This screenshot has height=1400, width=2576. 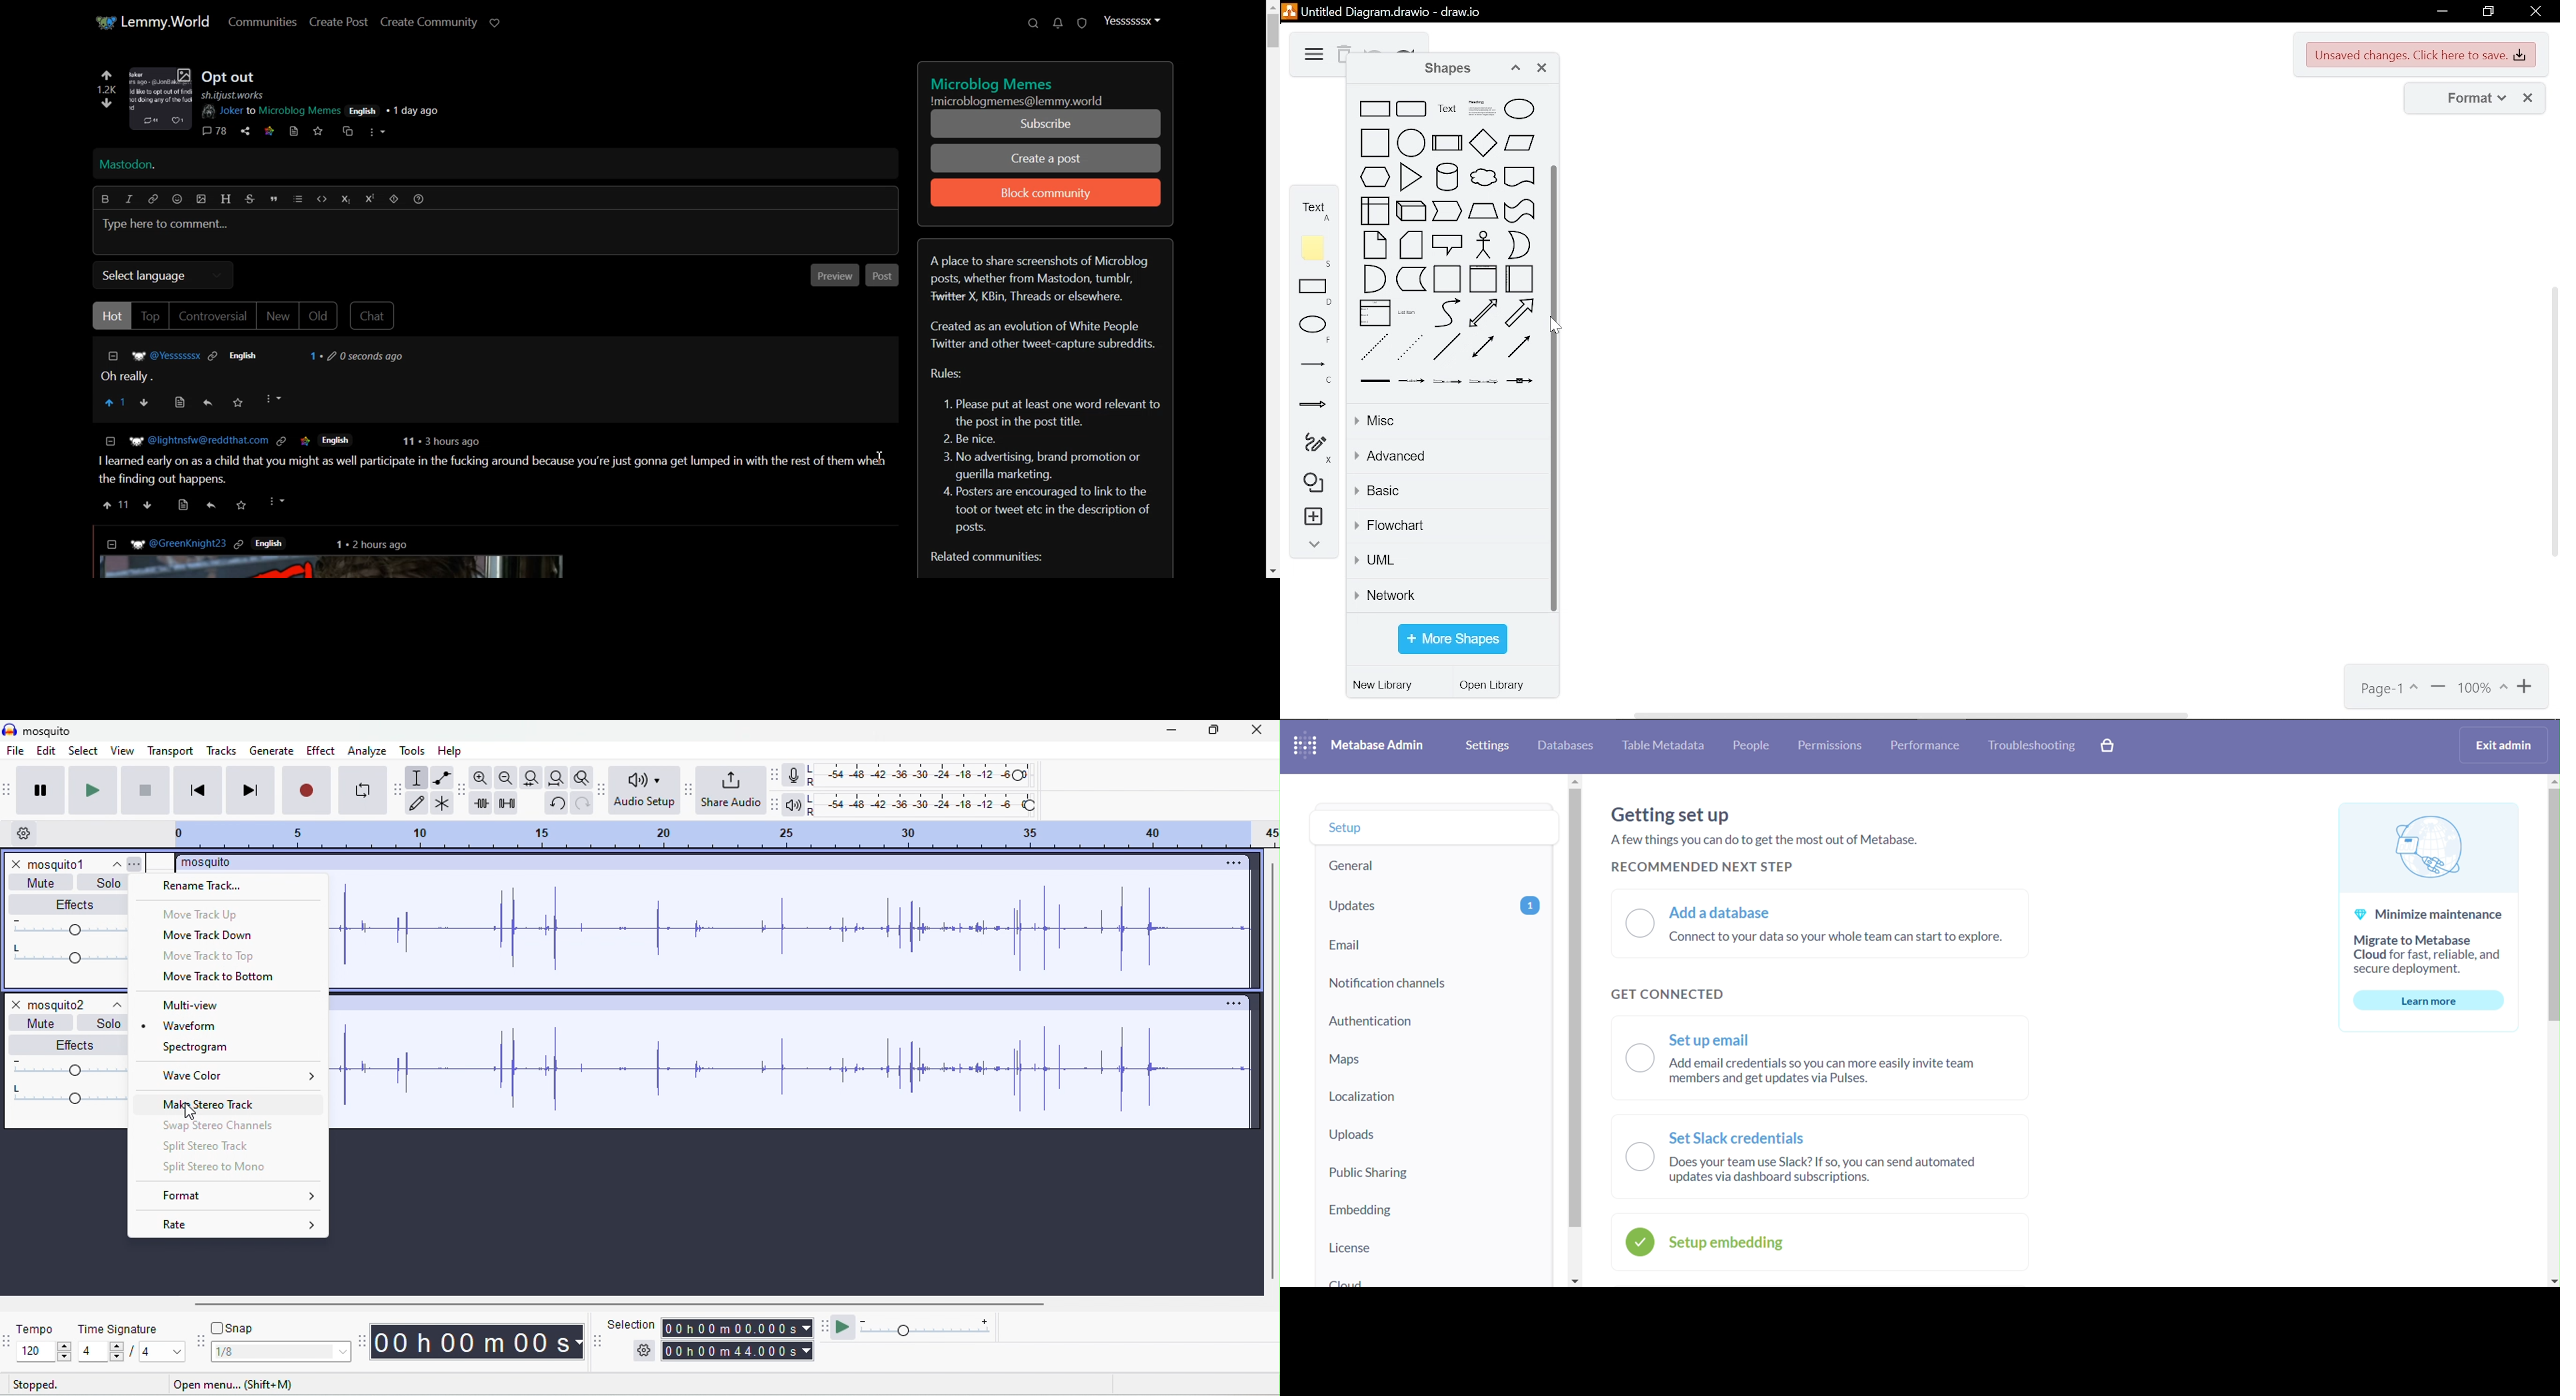 I want to click on mouse up, so click(x=1554, y=328).